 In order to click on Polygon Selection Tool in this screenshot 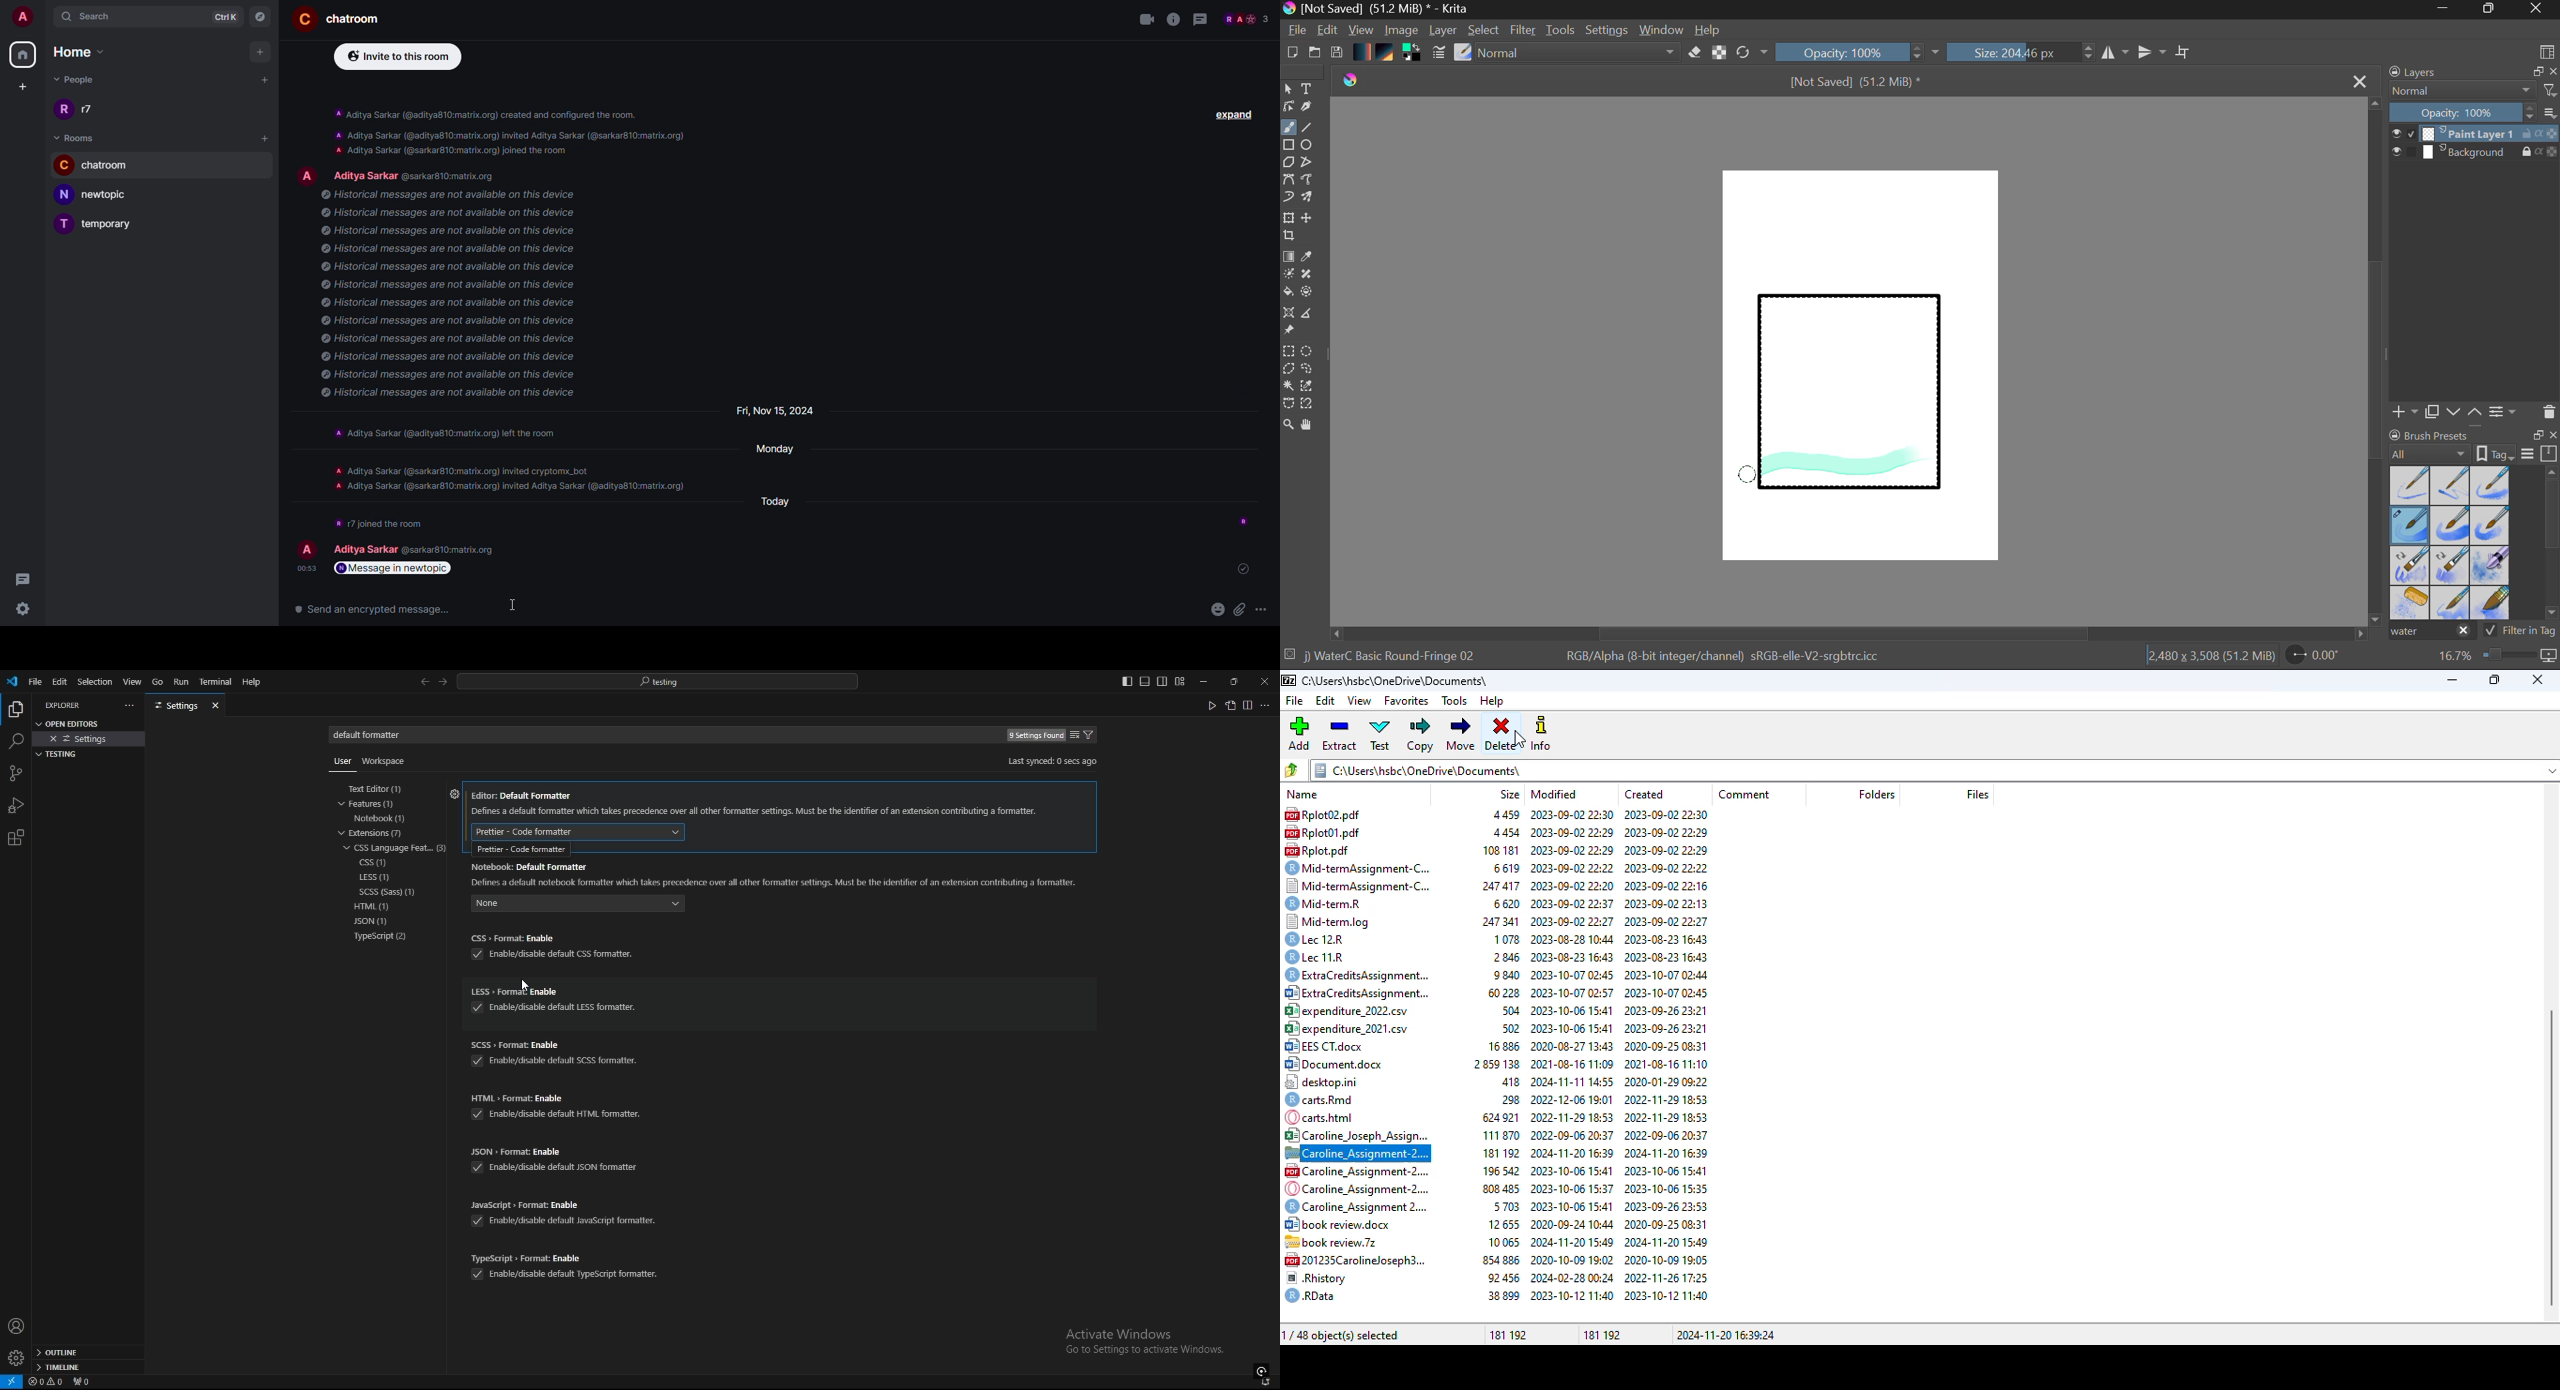, I will do `click(1288, 369)`.